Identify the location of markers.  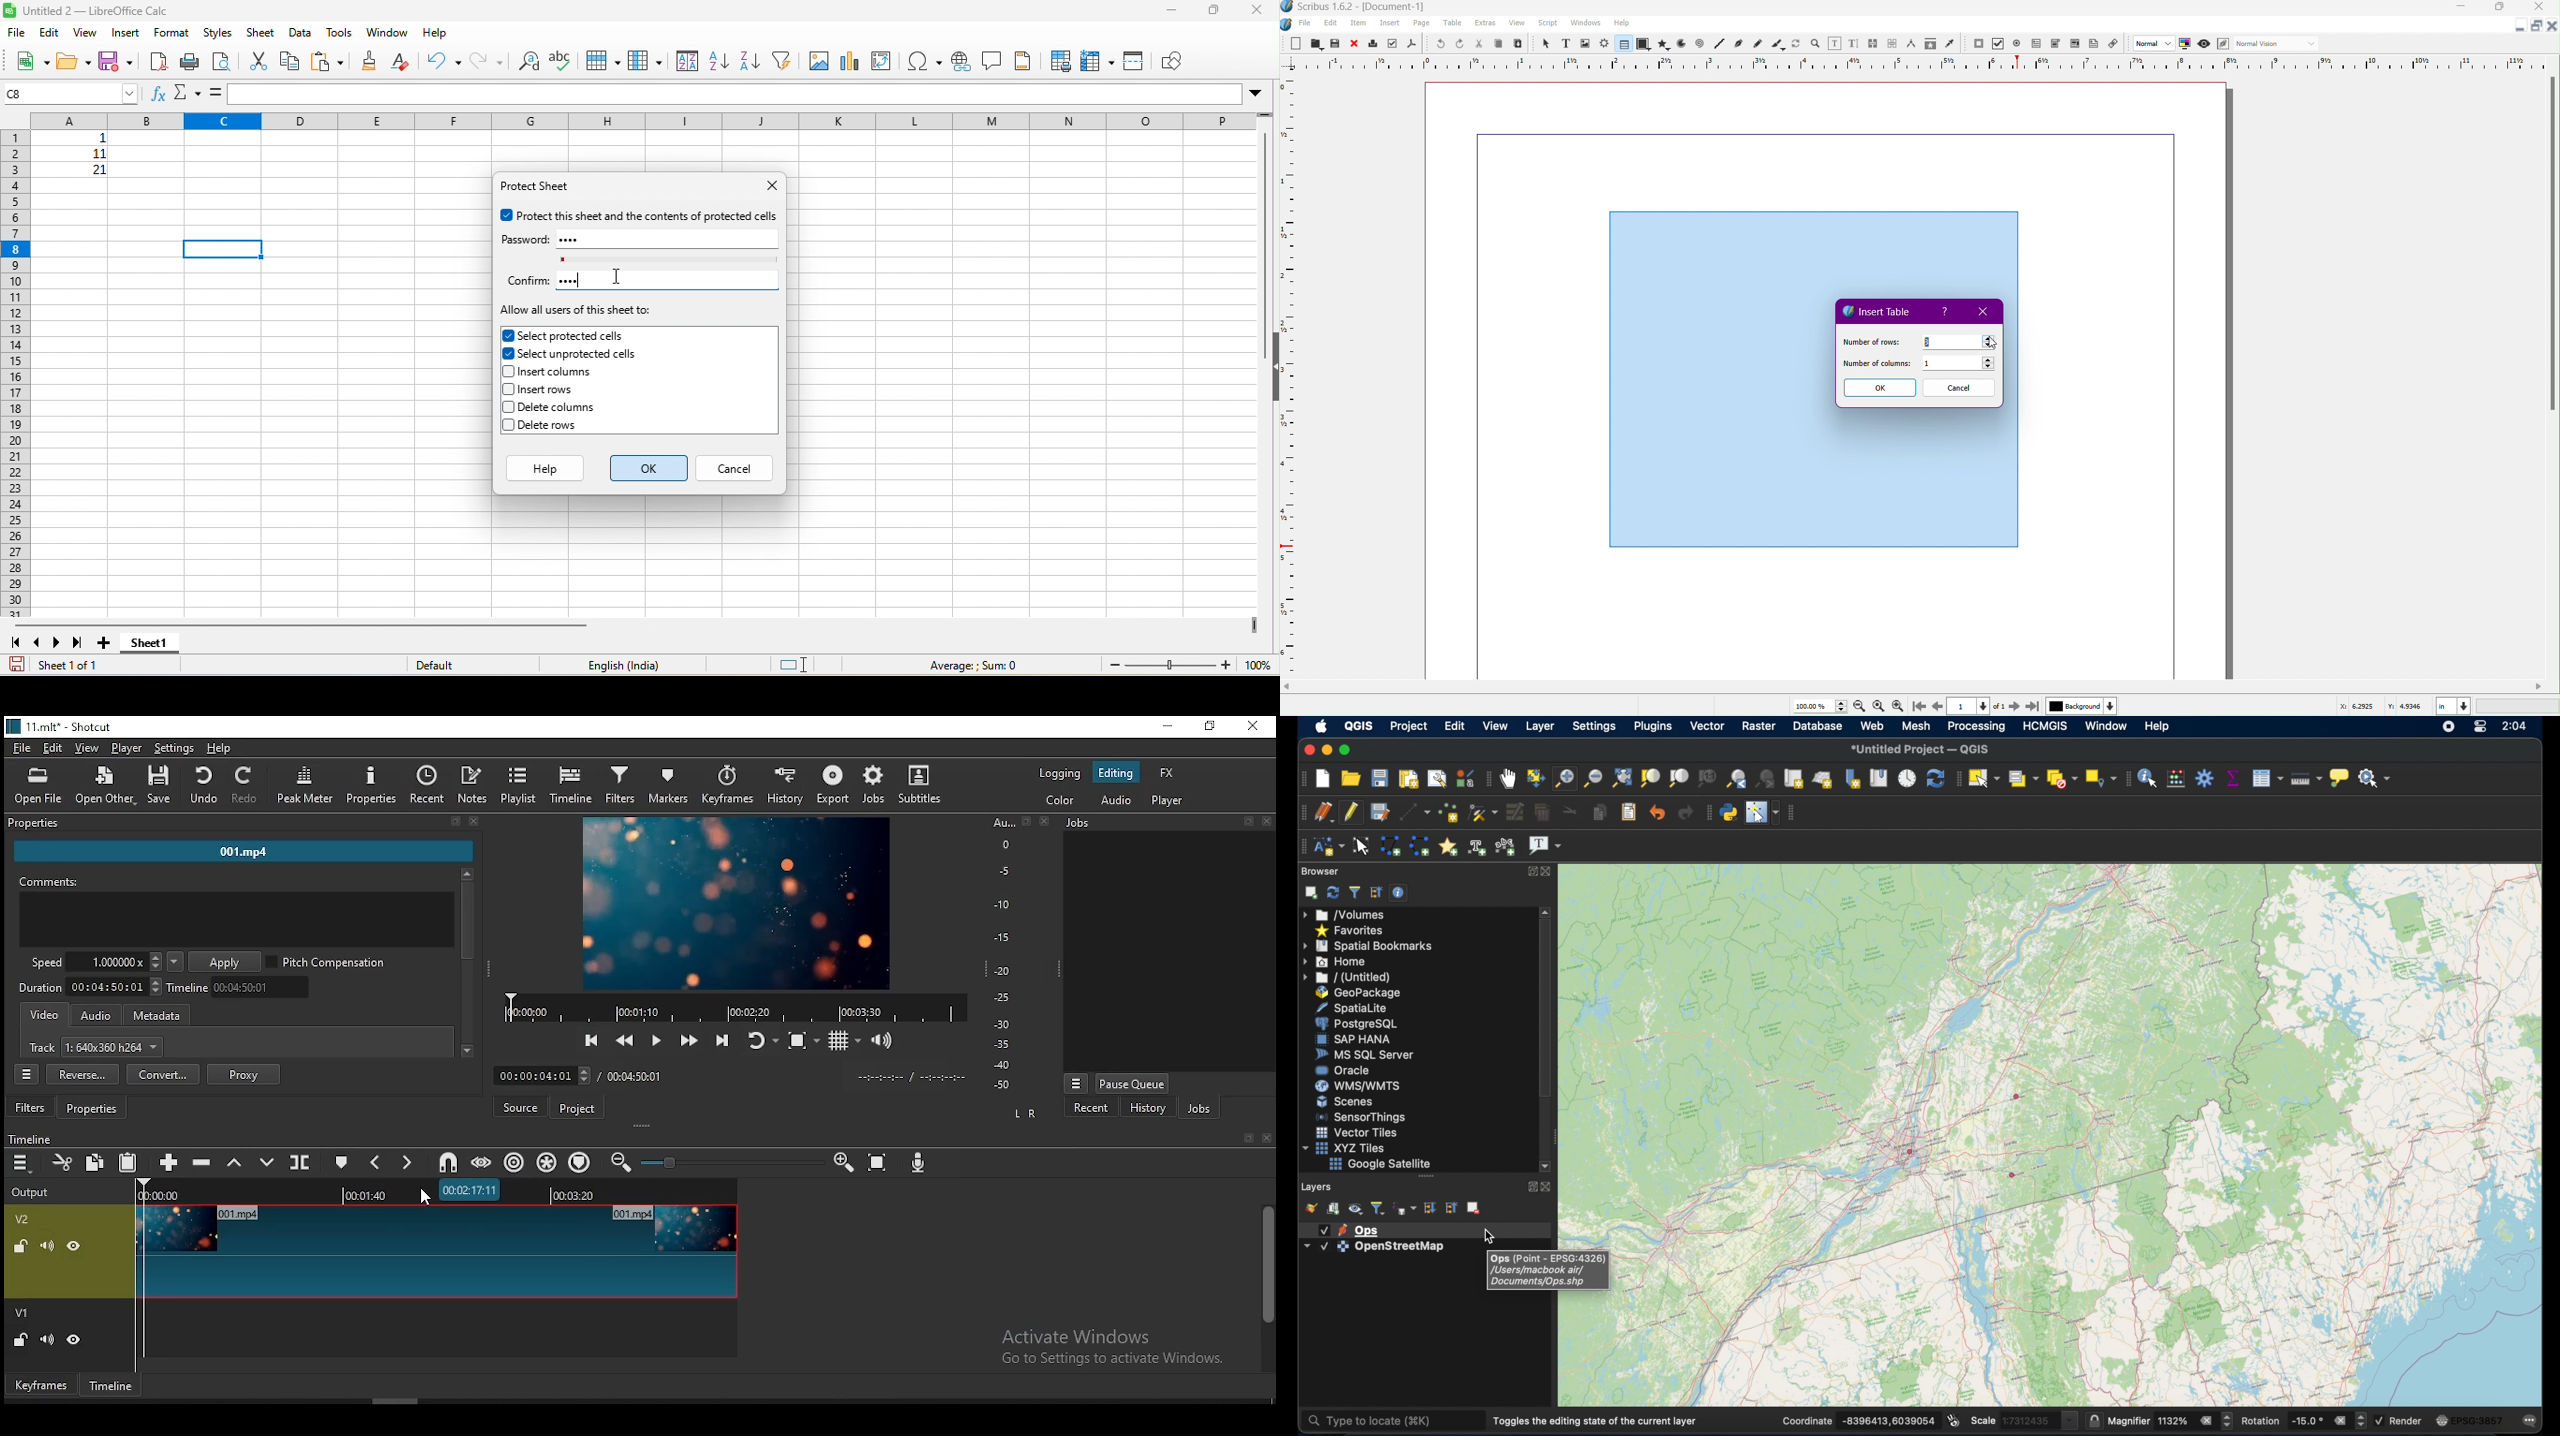
(672, 786).